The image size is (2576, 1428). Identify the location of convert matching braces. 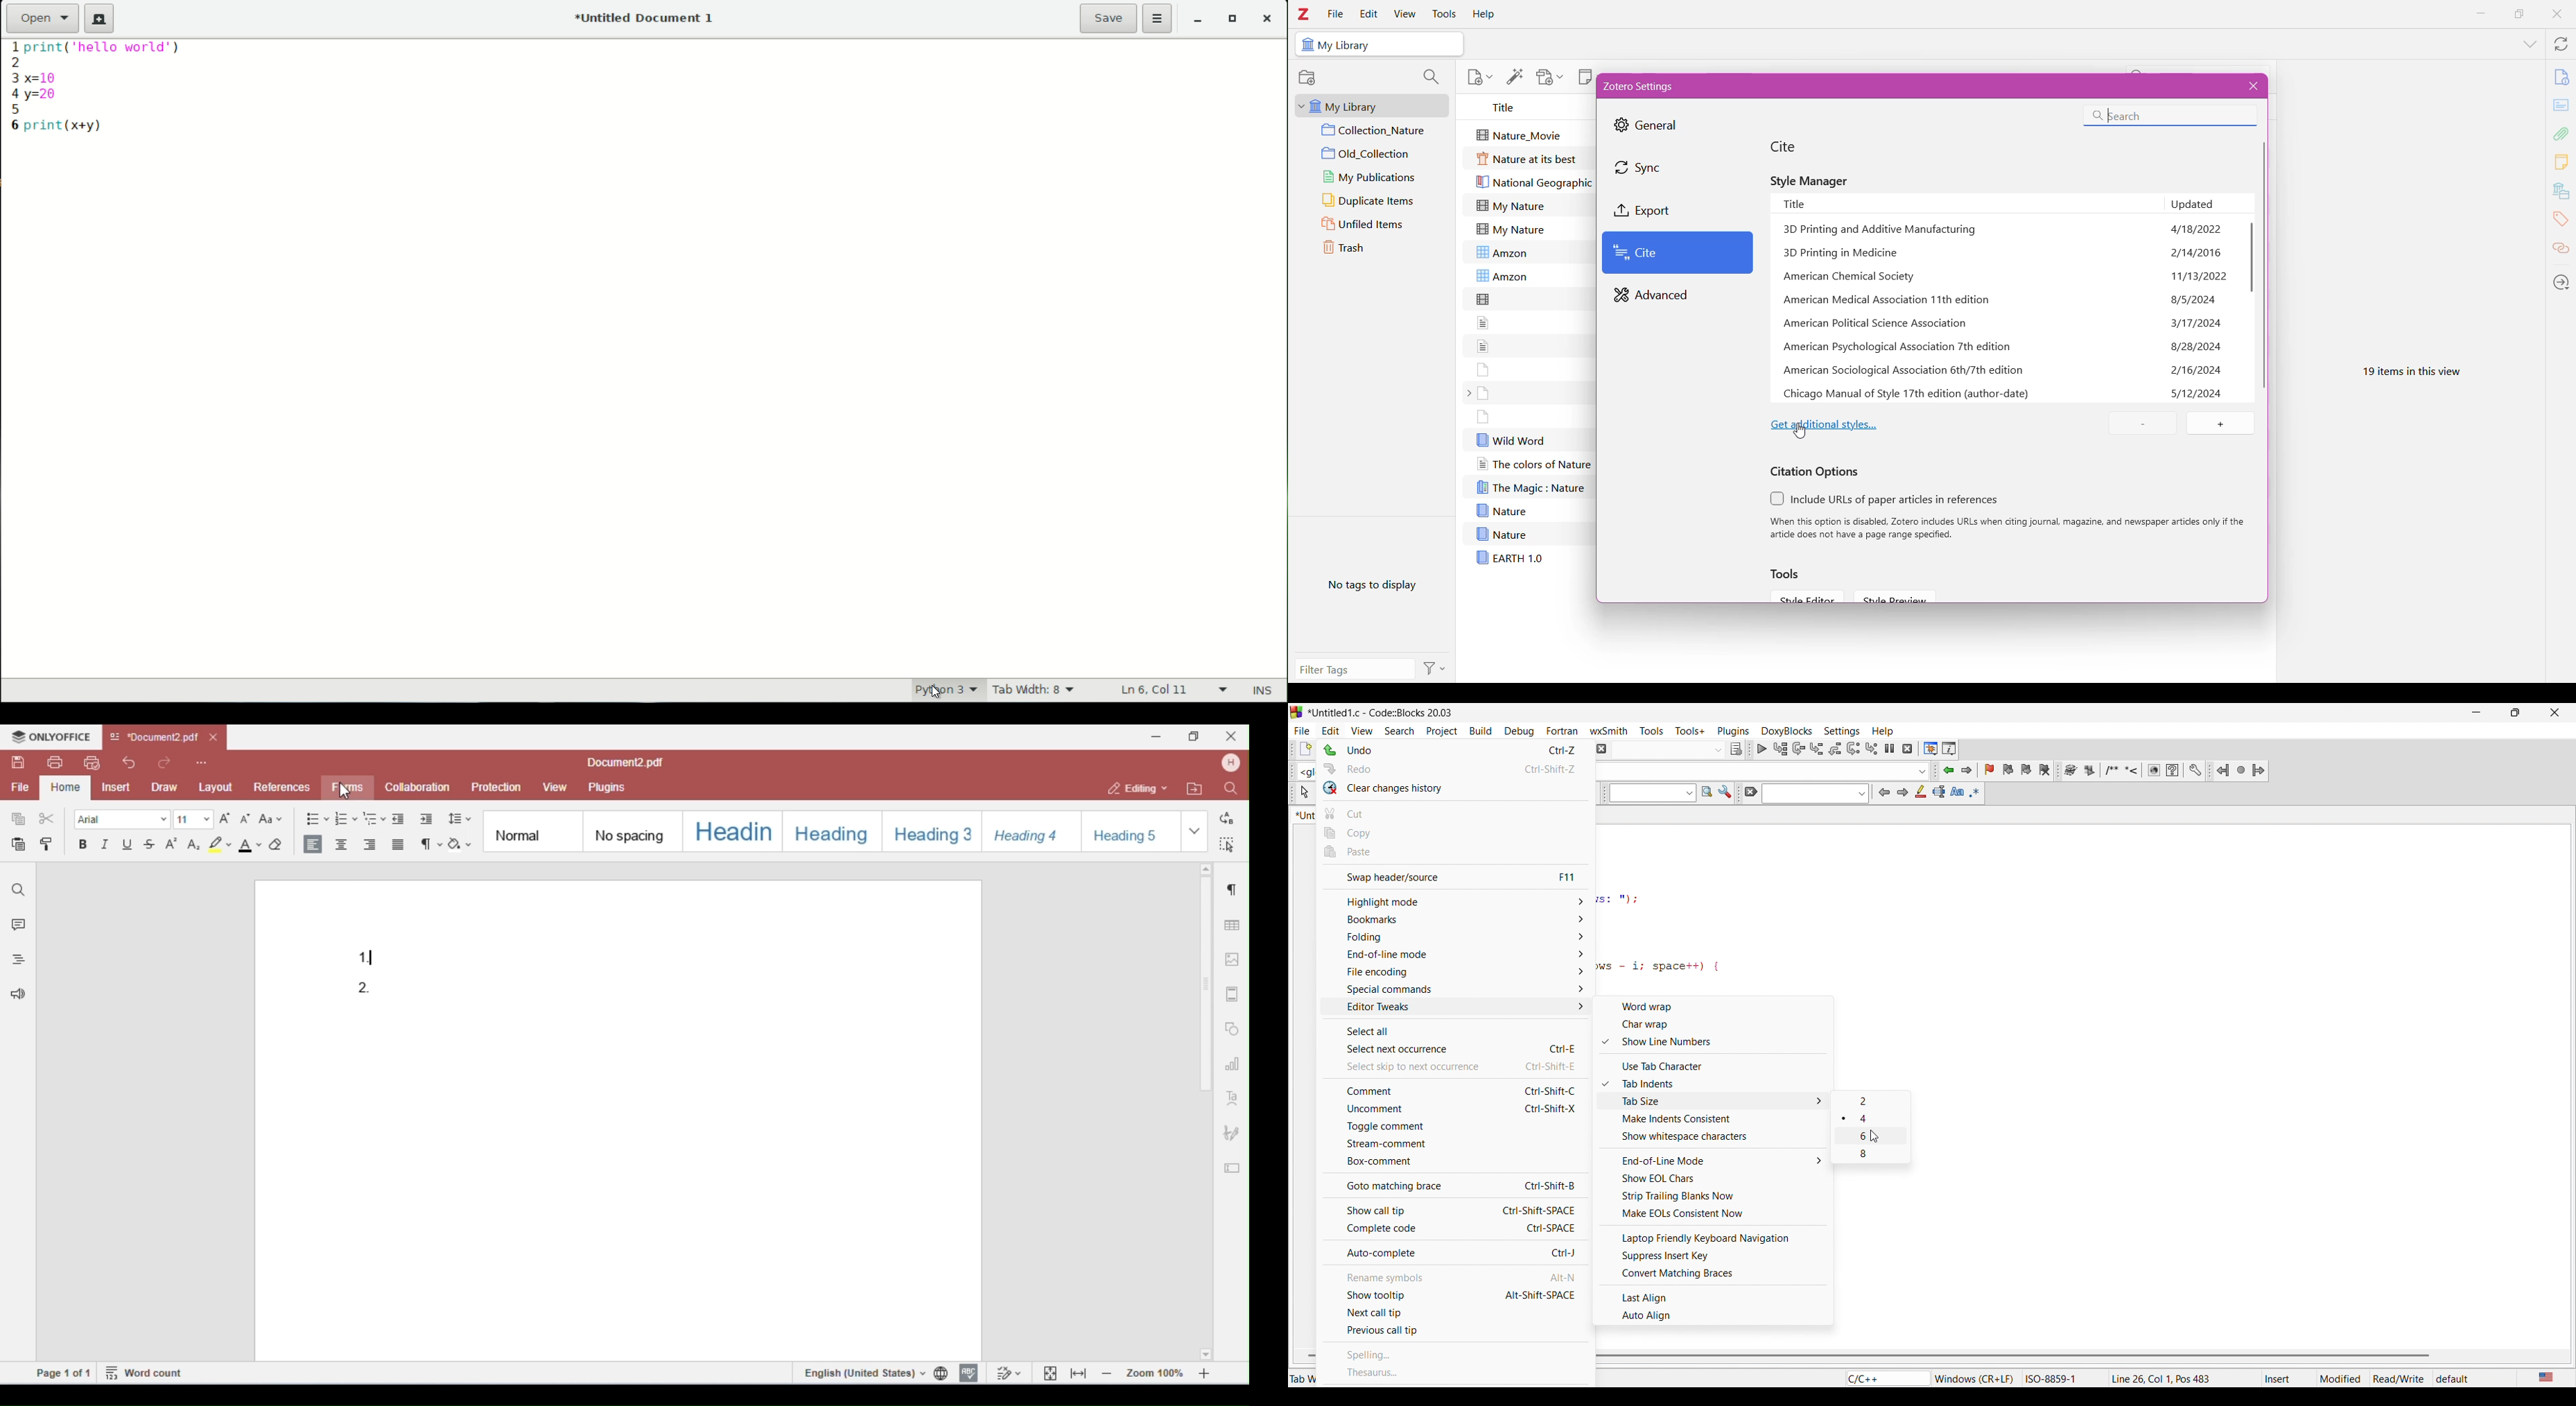
(1718, 1275).